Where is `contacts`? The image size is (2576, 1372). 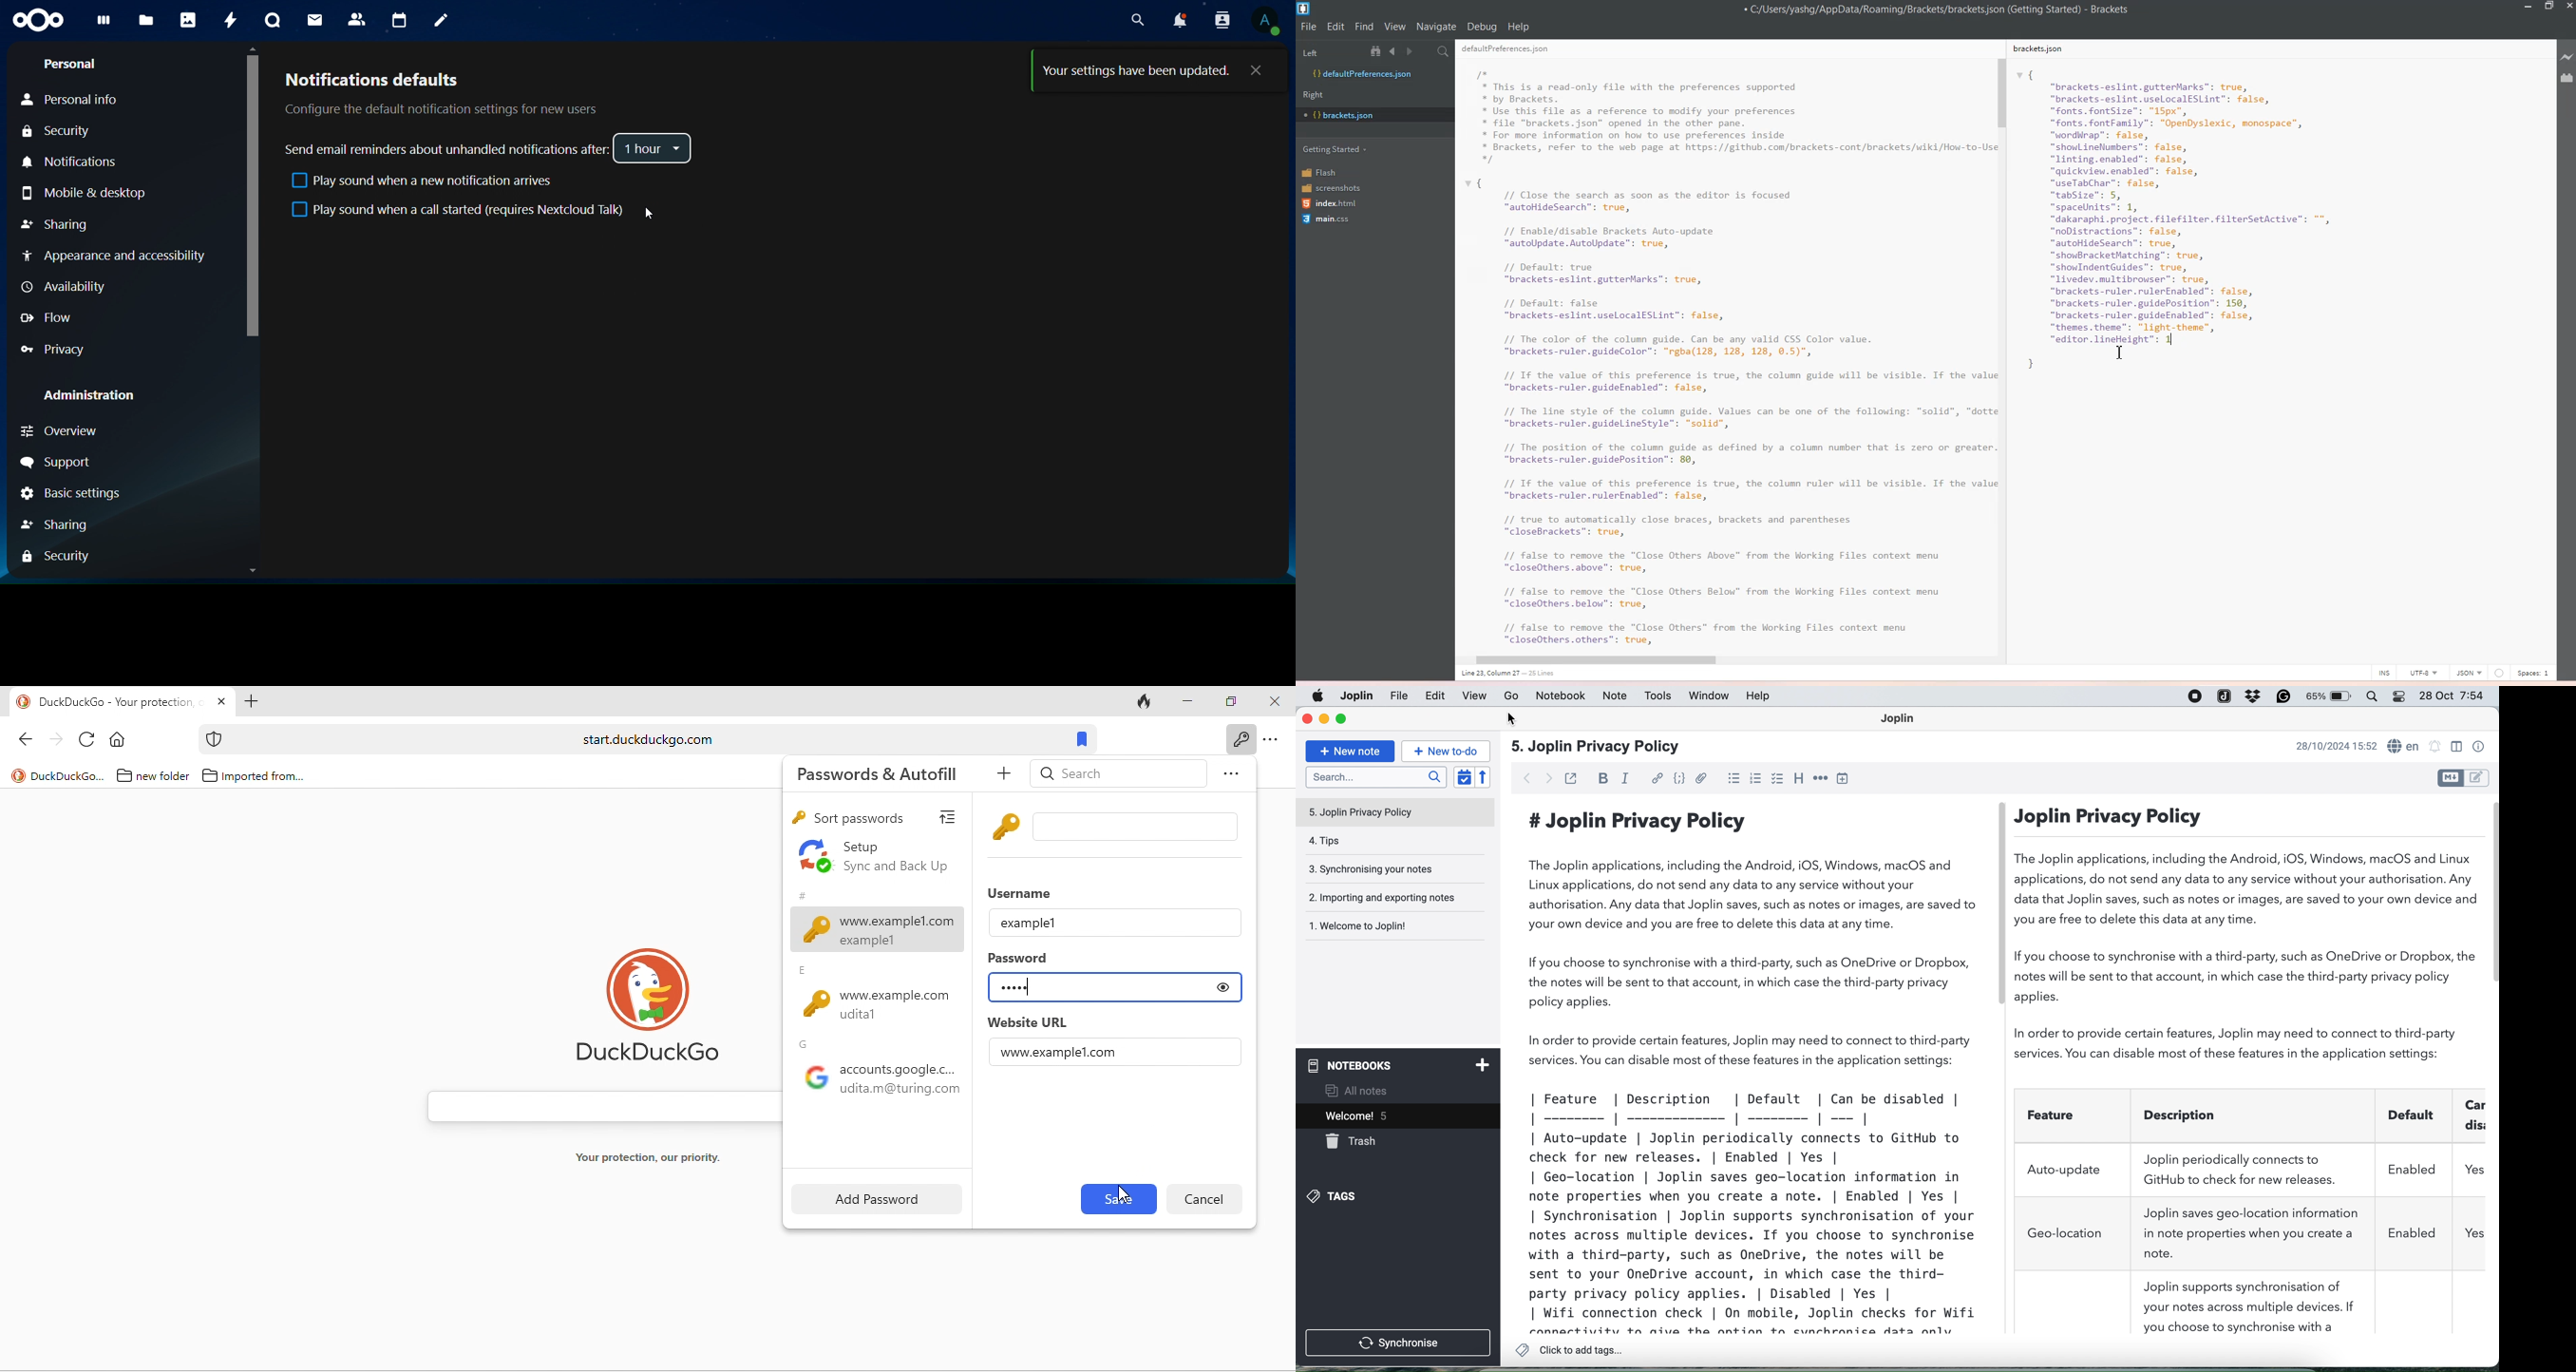
contacts is located at coordinates (357, 19).